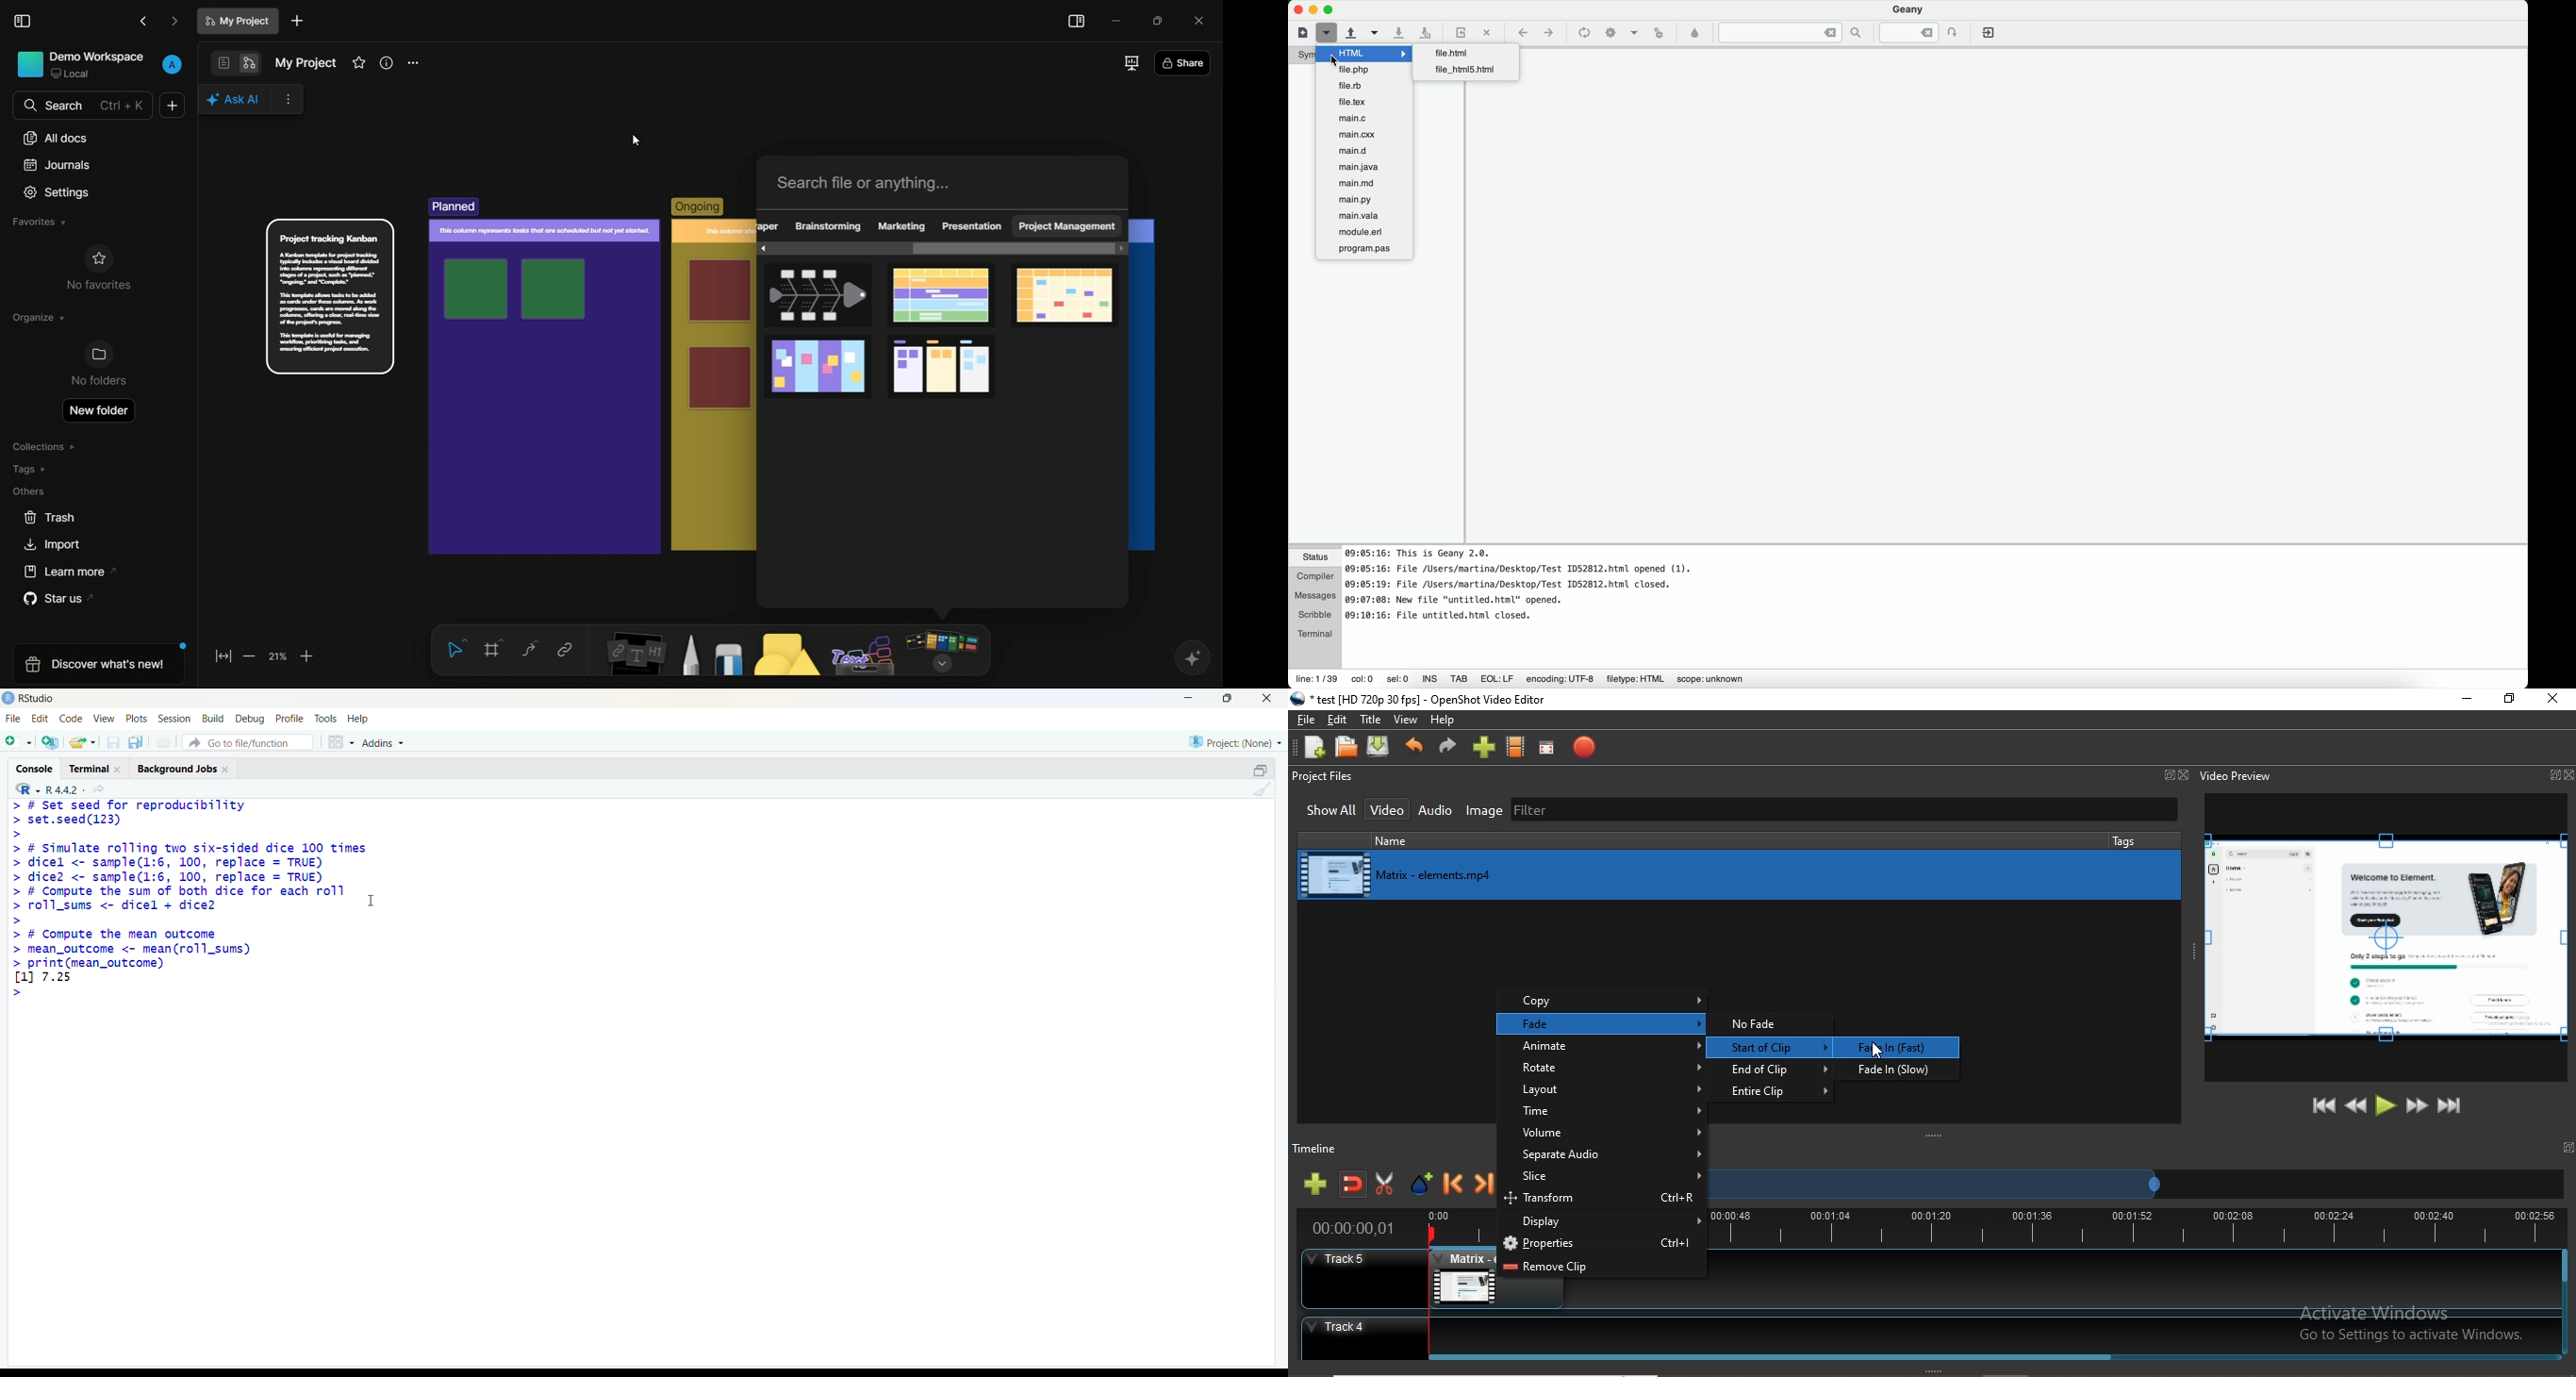 The height and width of the screenshot is (1400, 2576). What do you see at coordinates (2386, 939) in the screenshot?
I see `editing buttons` at bounding box center [2386, 939].